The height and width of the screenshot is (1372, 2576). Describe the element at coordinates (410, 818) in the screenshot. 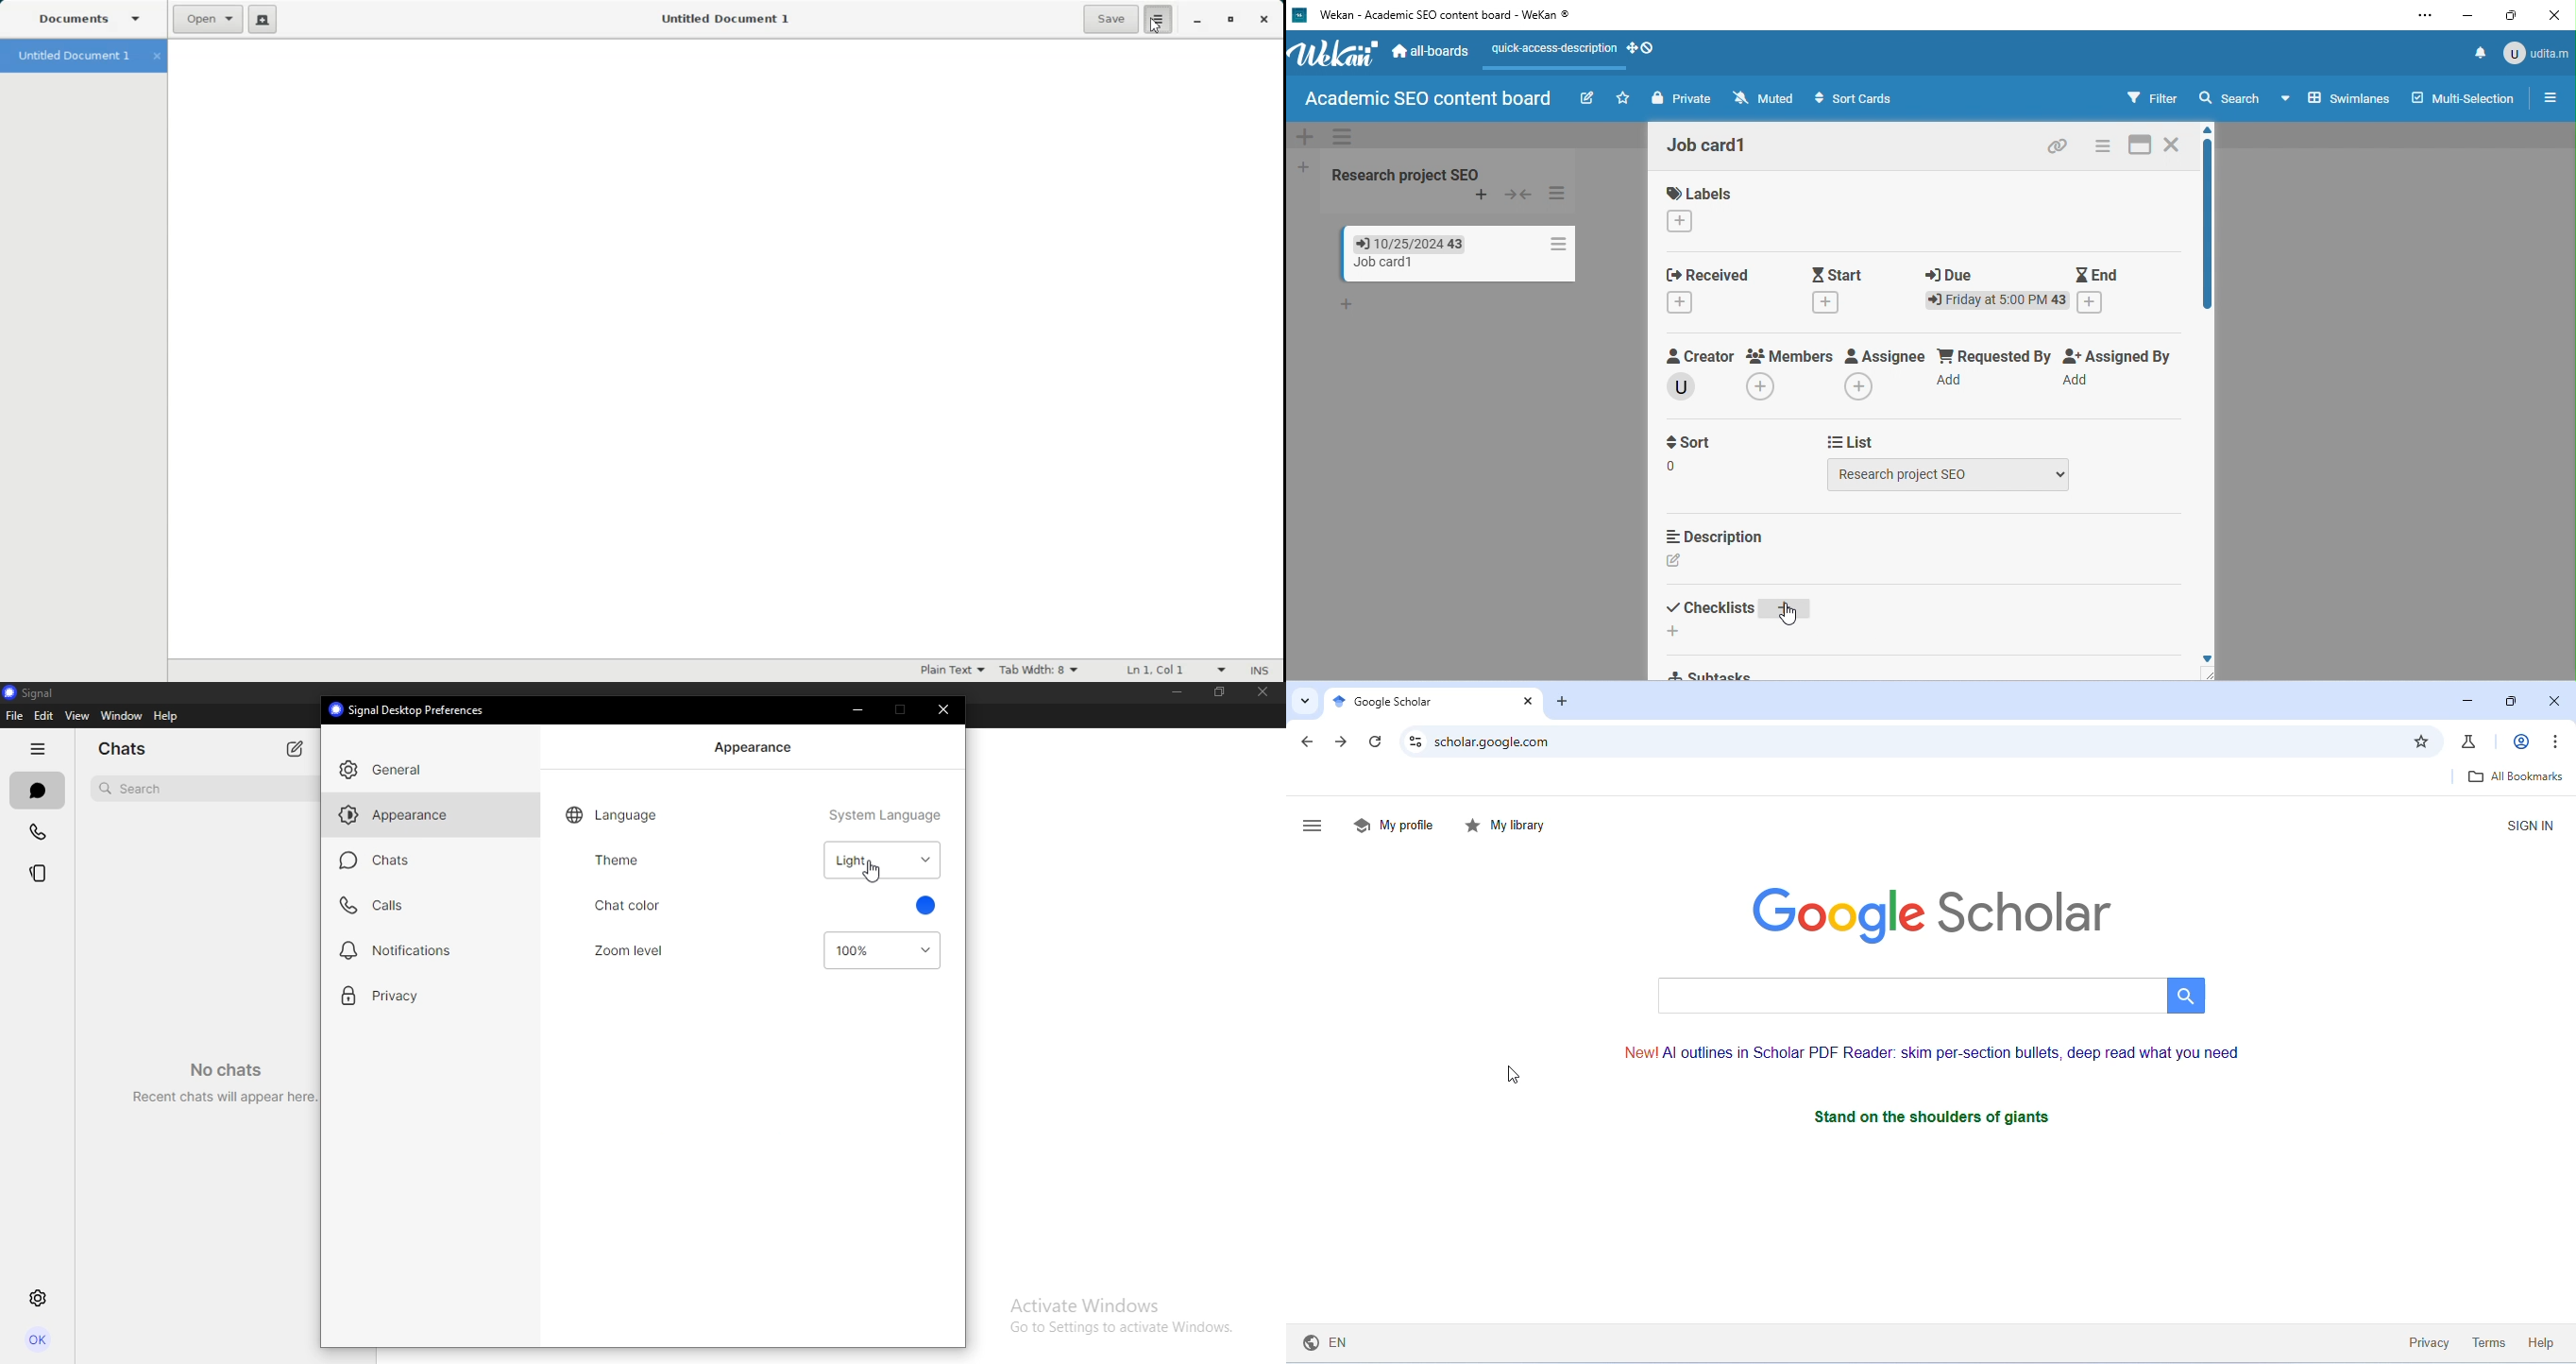

I see `appearance` at that location.